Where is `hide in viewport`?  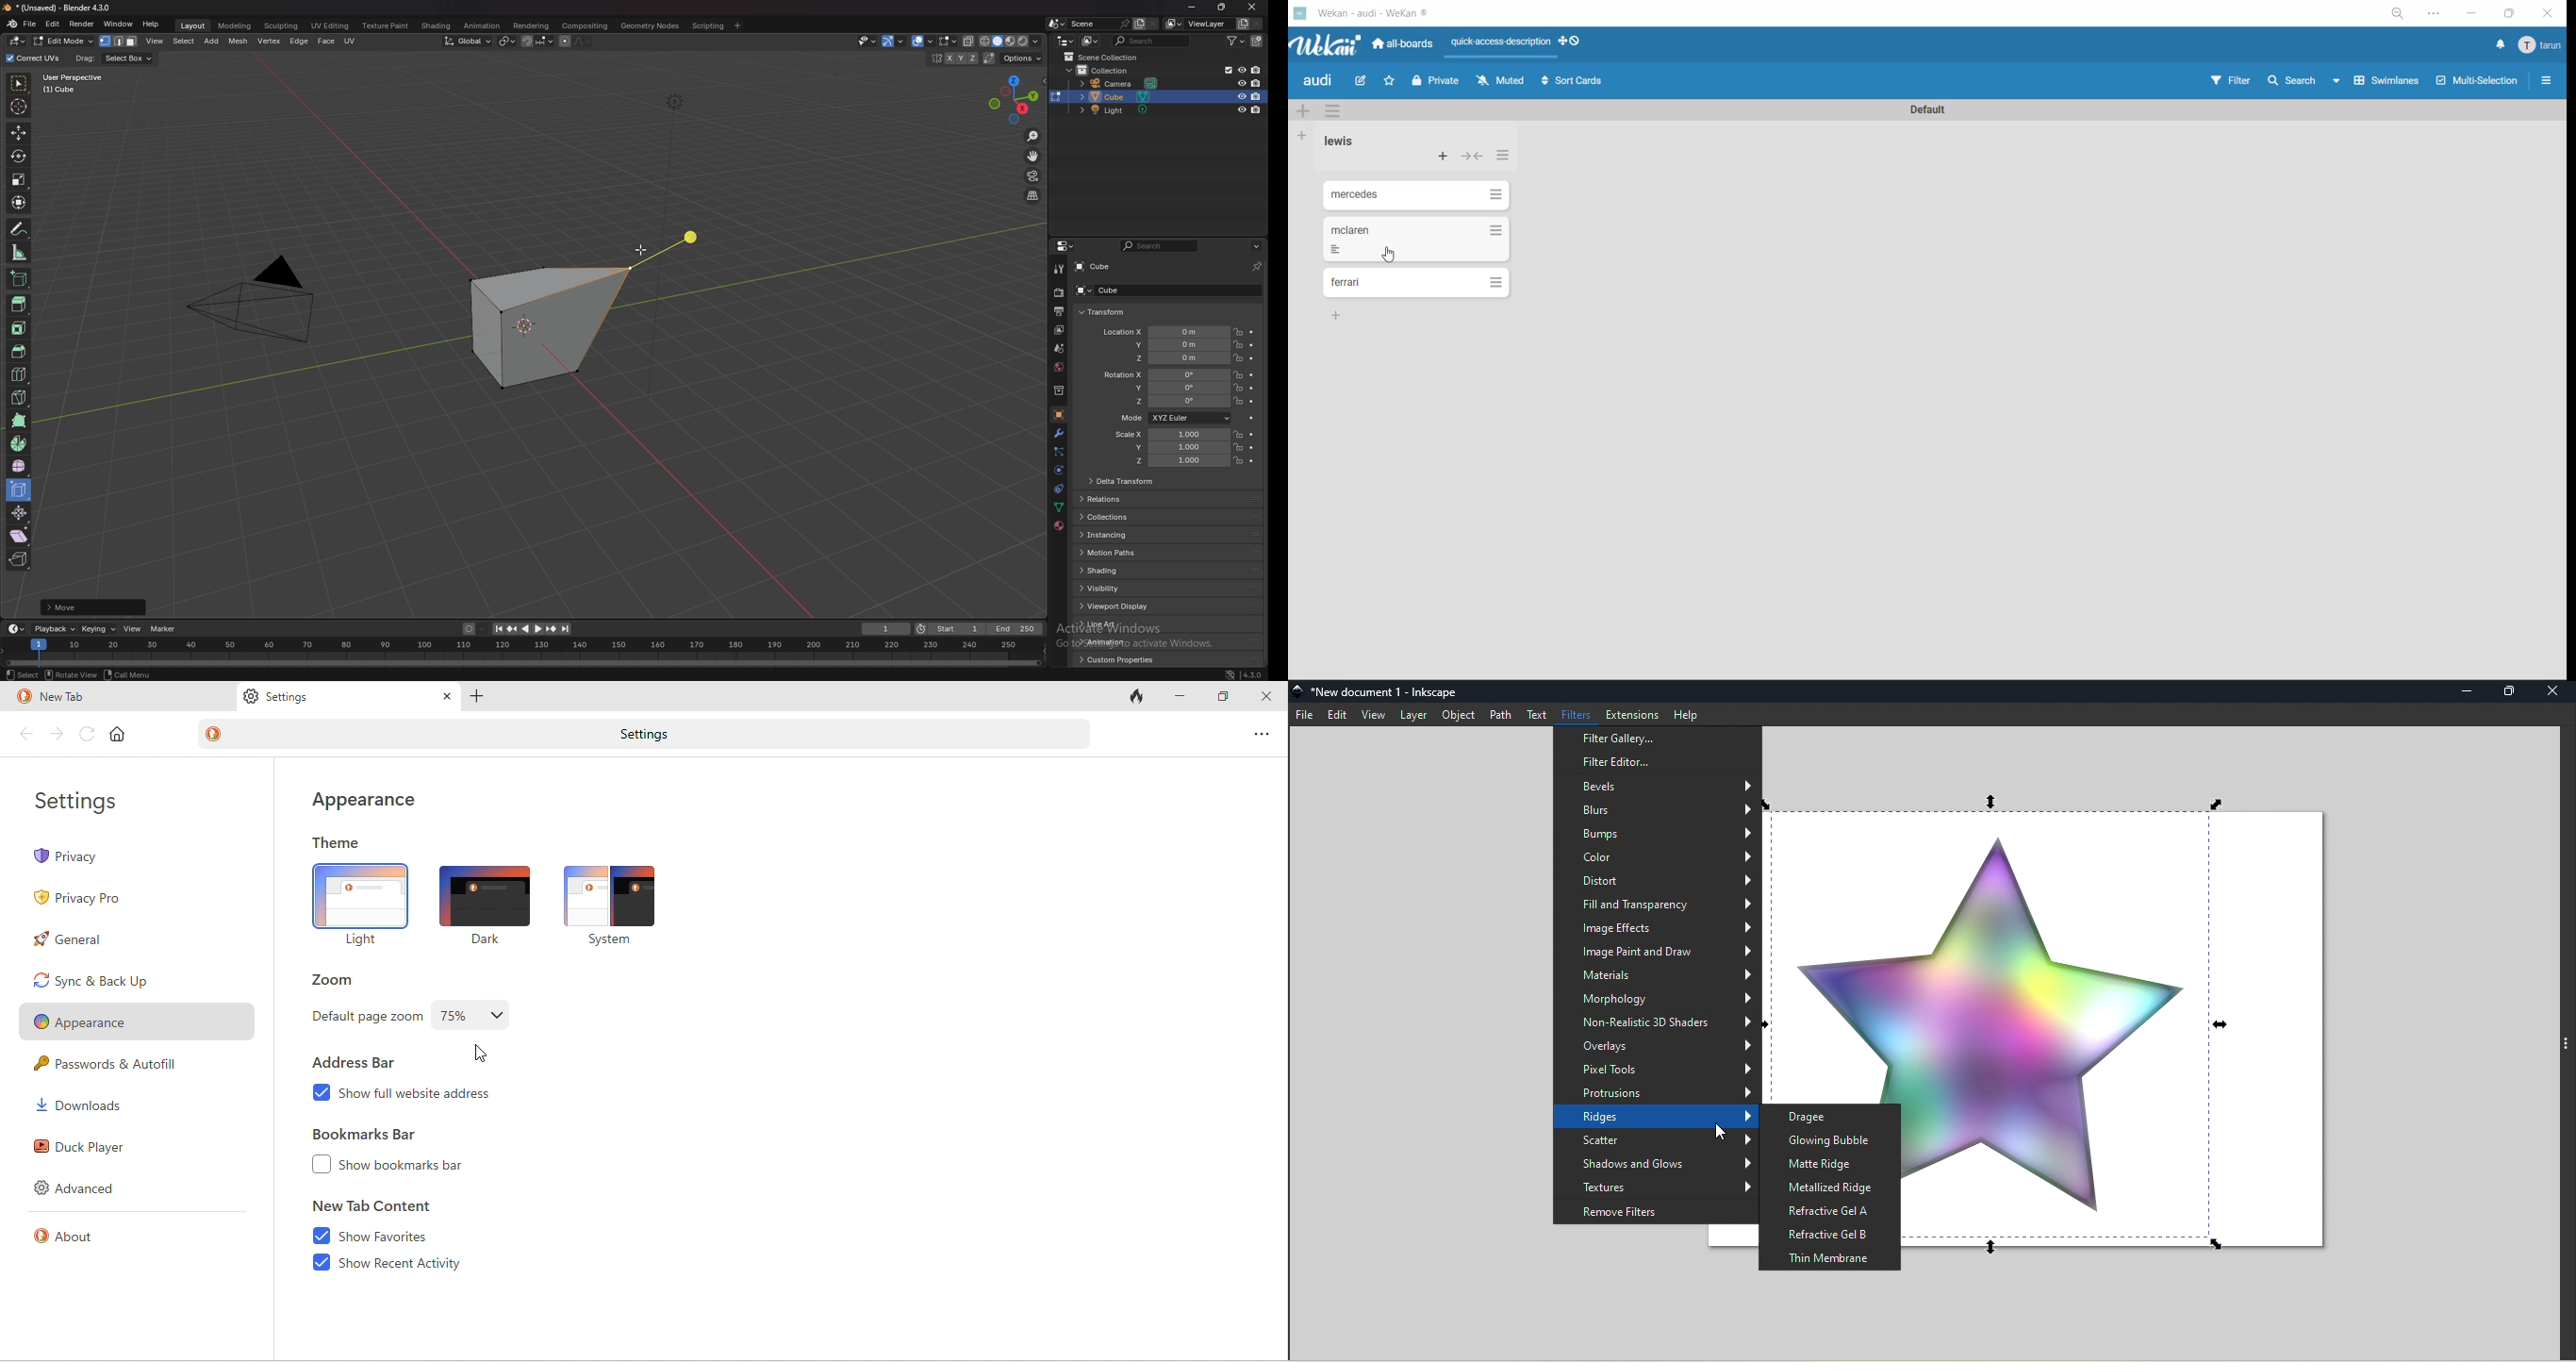
hide in viewport is located at coordinates (1241, 83).